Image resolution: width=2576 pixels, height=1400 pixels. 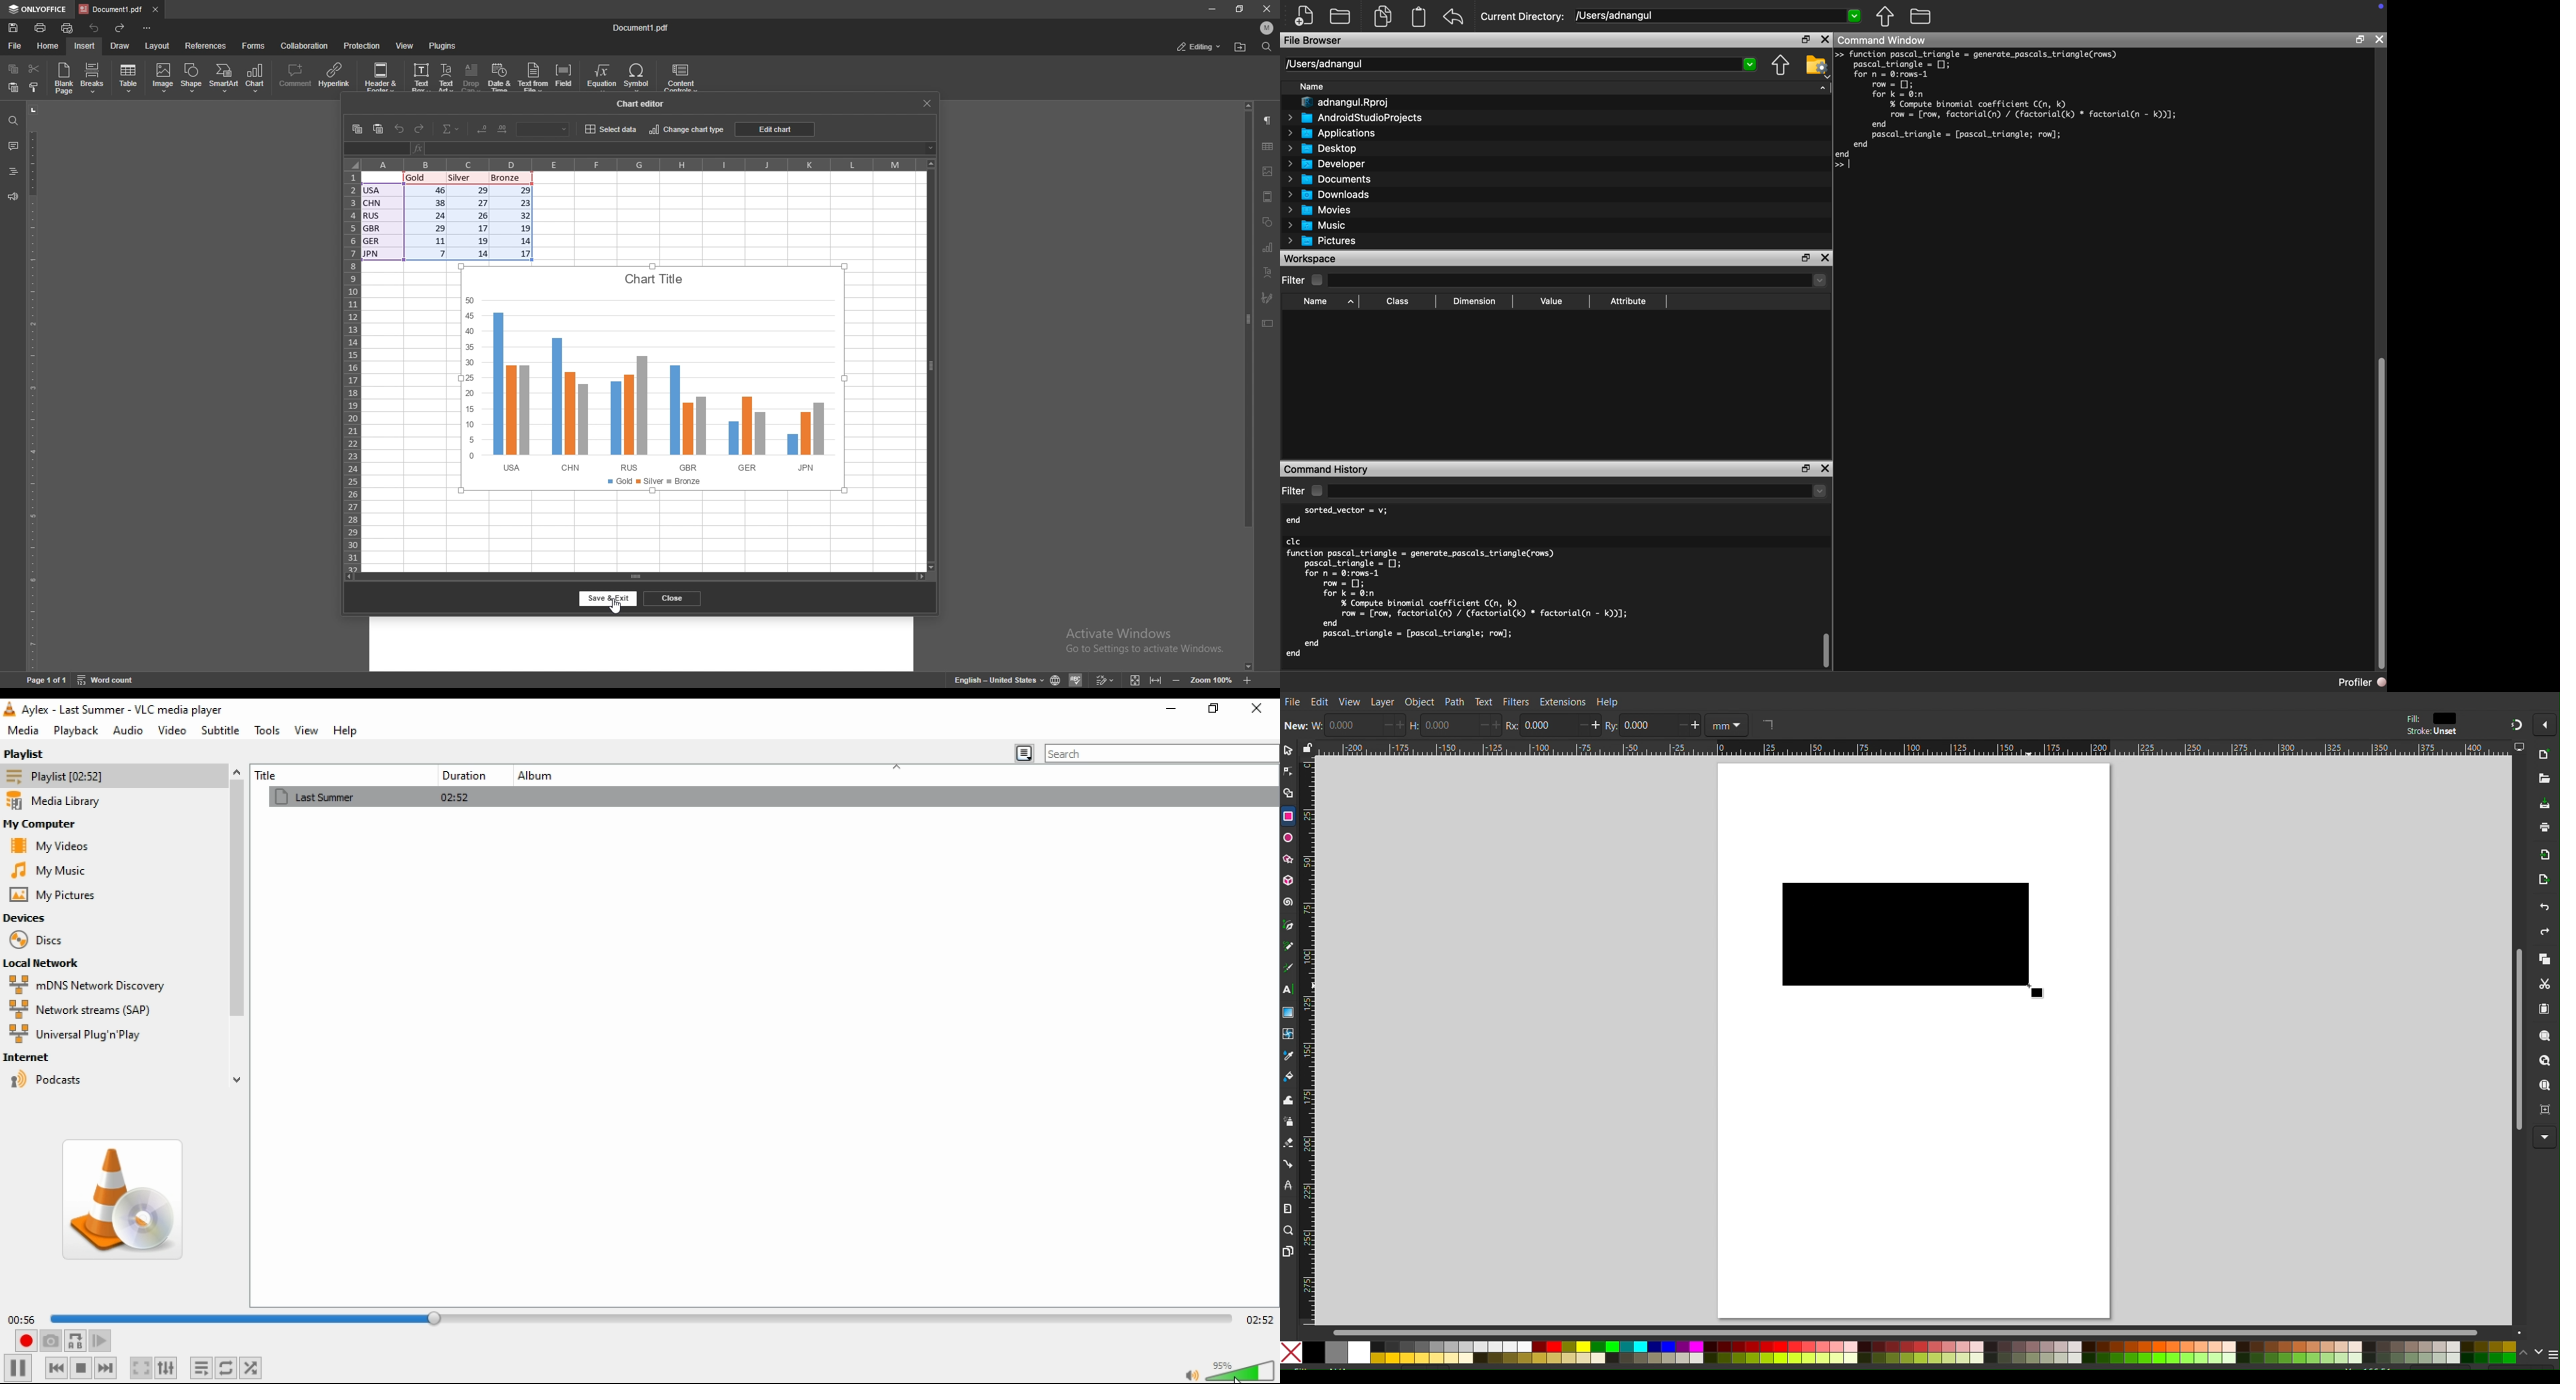 What do you see at coordinates (636, 1318) in the screenshot?
I see `seek bar` at bounding box center [636, 1318].